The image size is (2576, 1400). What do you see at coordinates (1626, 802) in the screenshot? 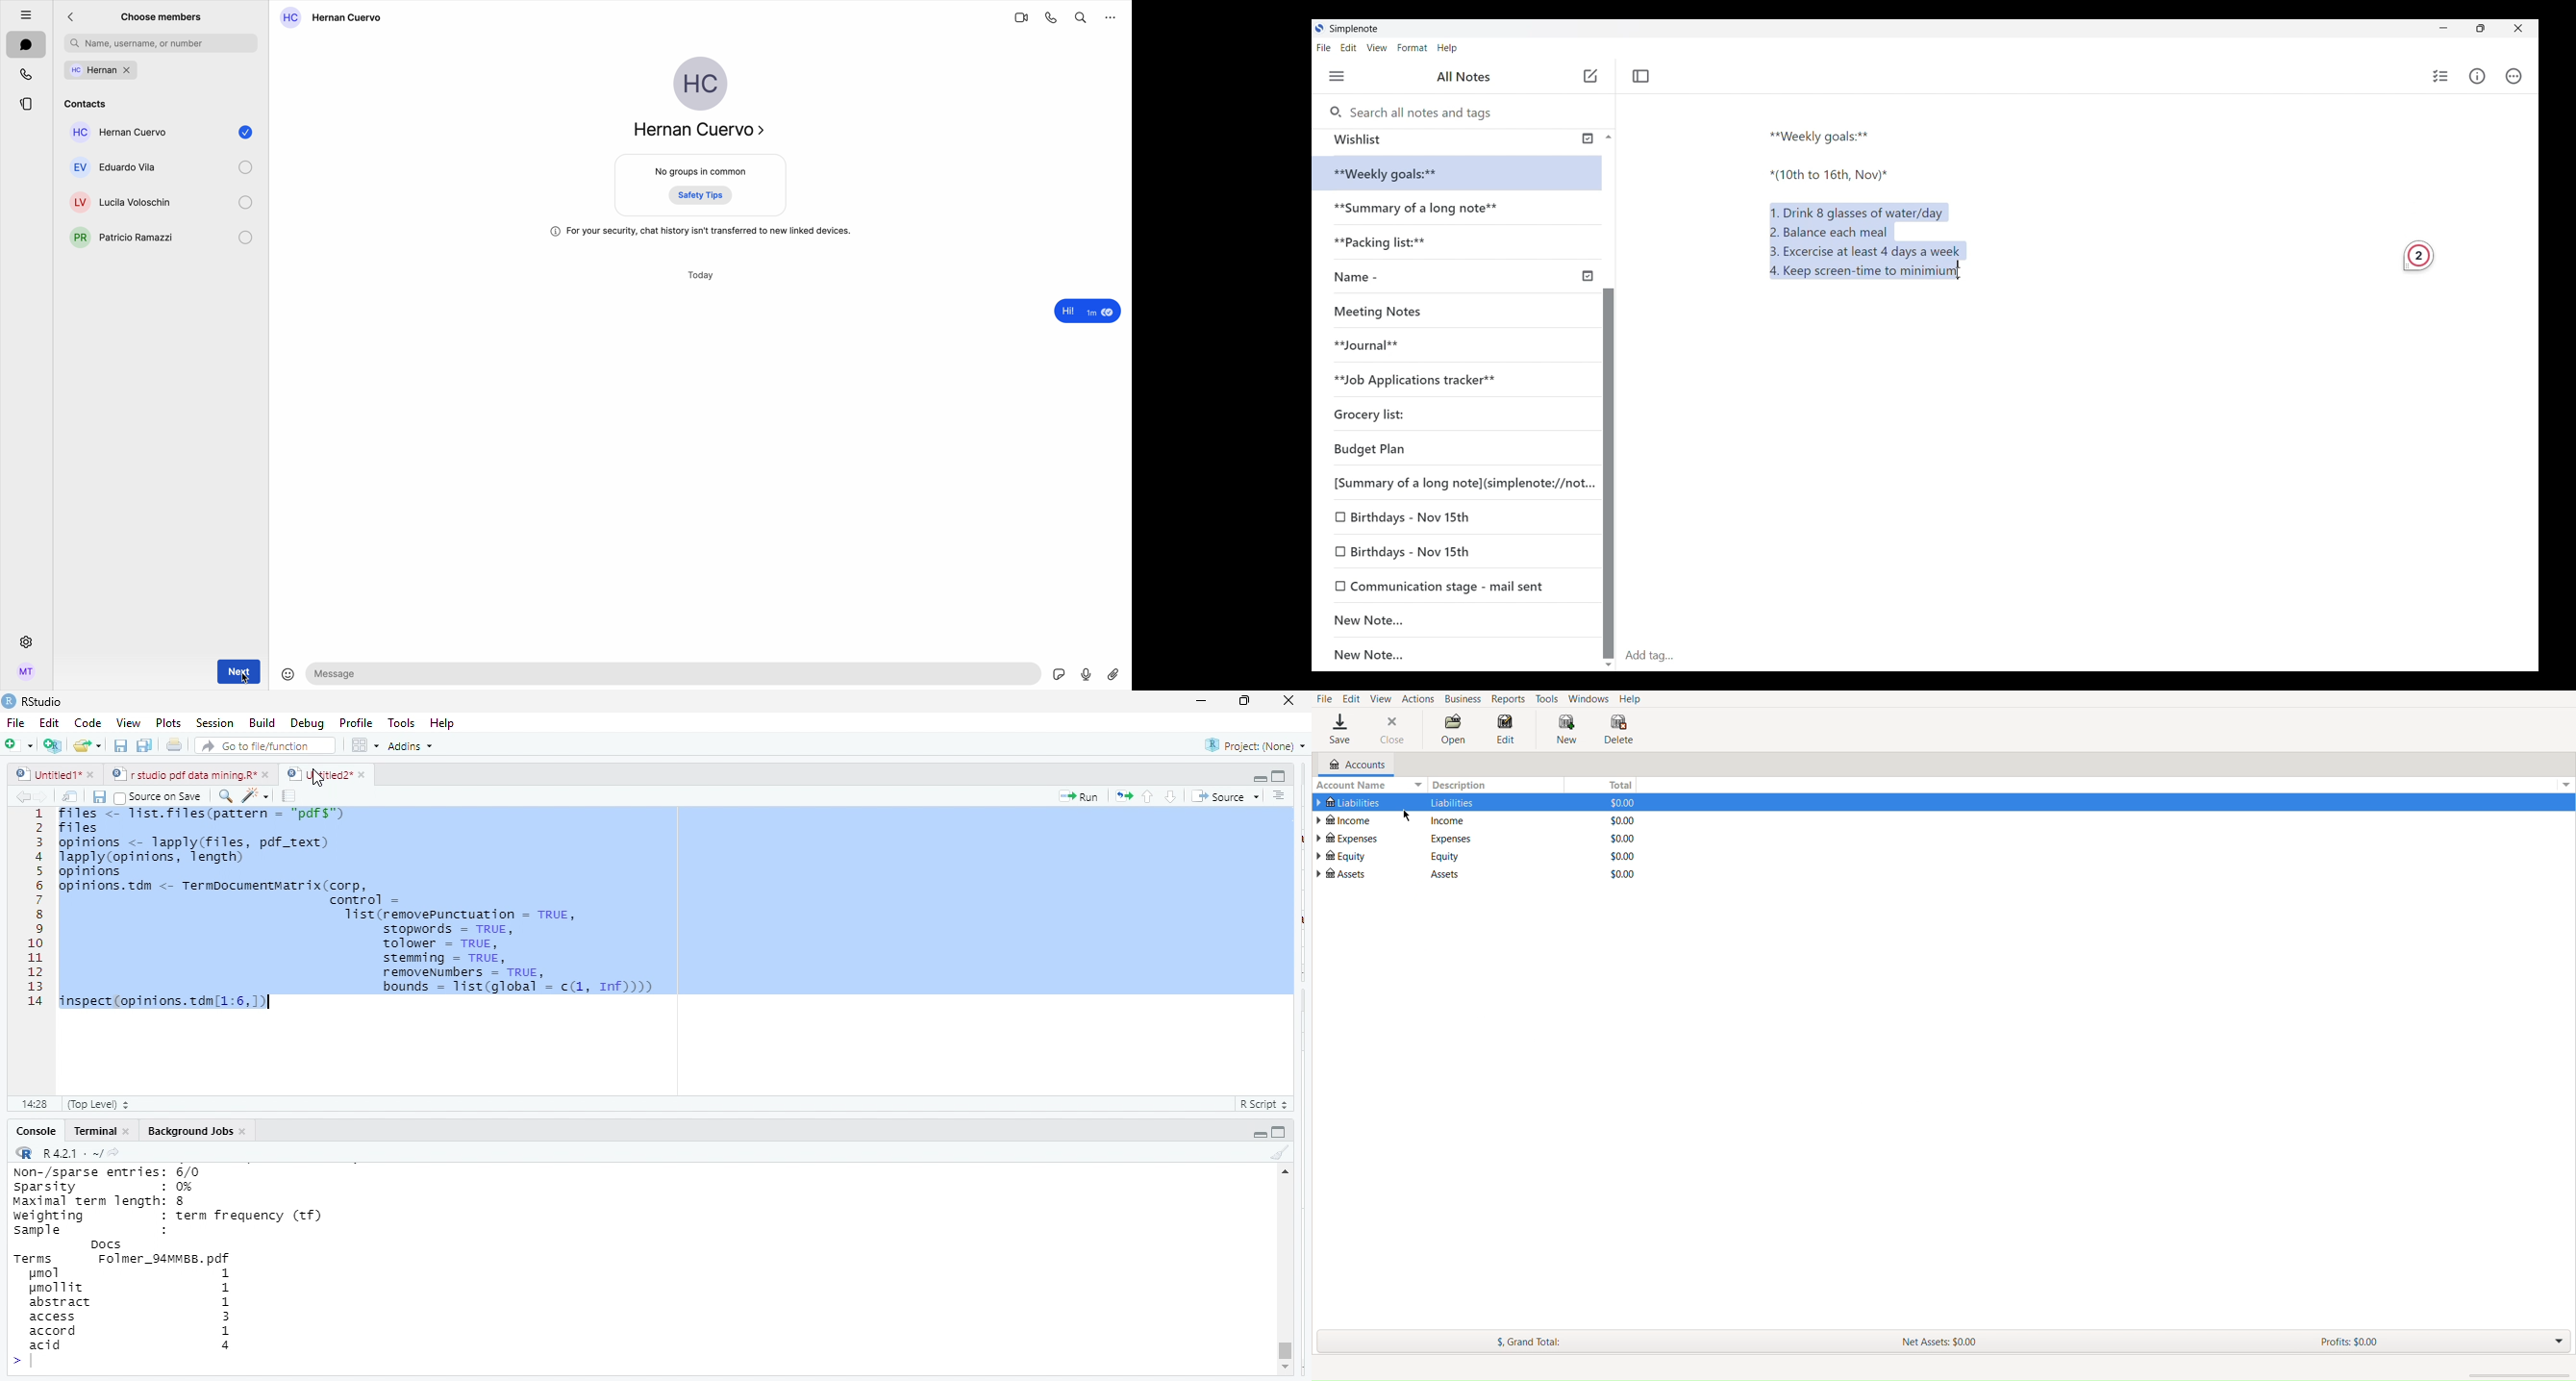
I see `Total` at bounding box center [1626, 802].